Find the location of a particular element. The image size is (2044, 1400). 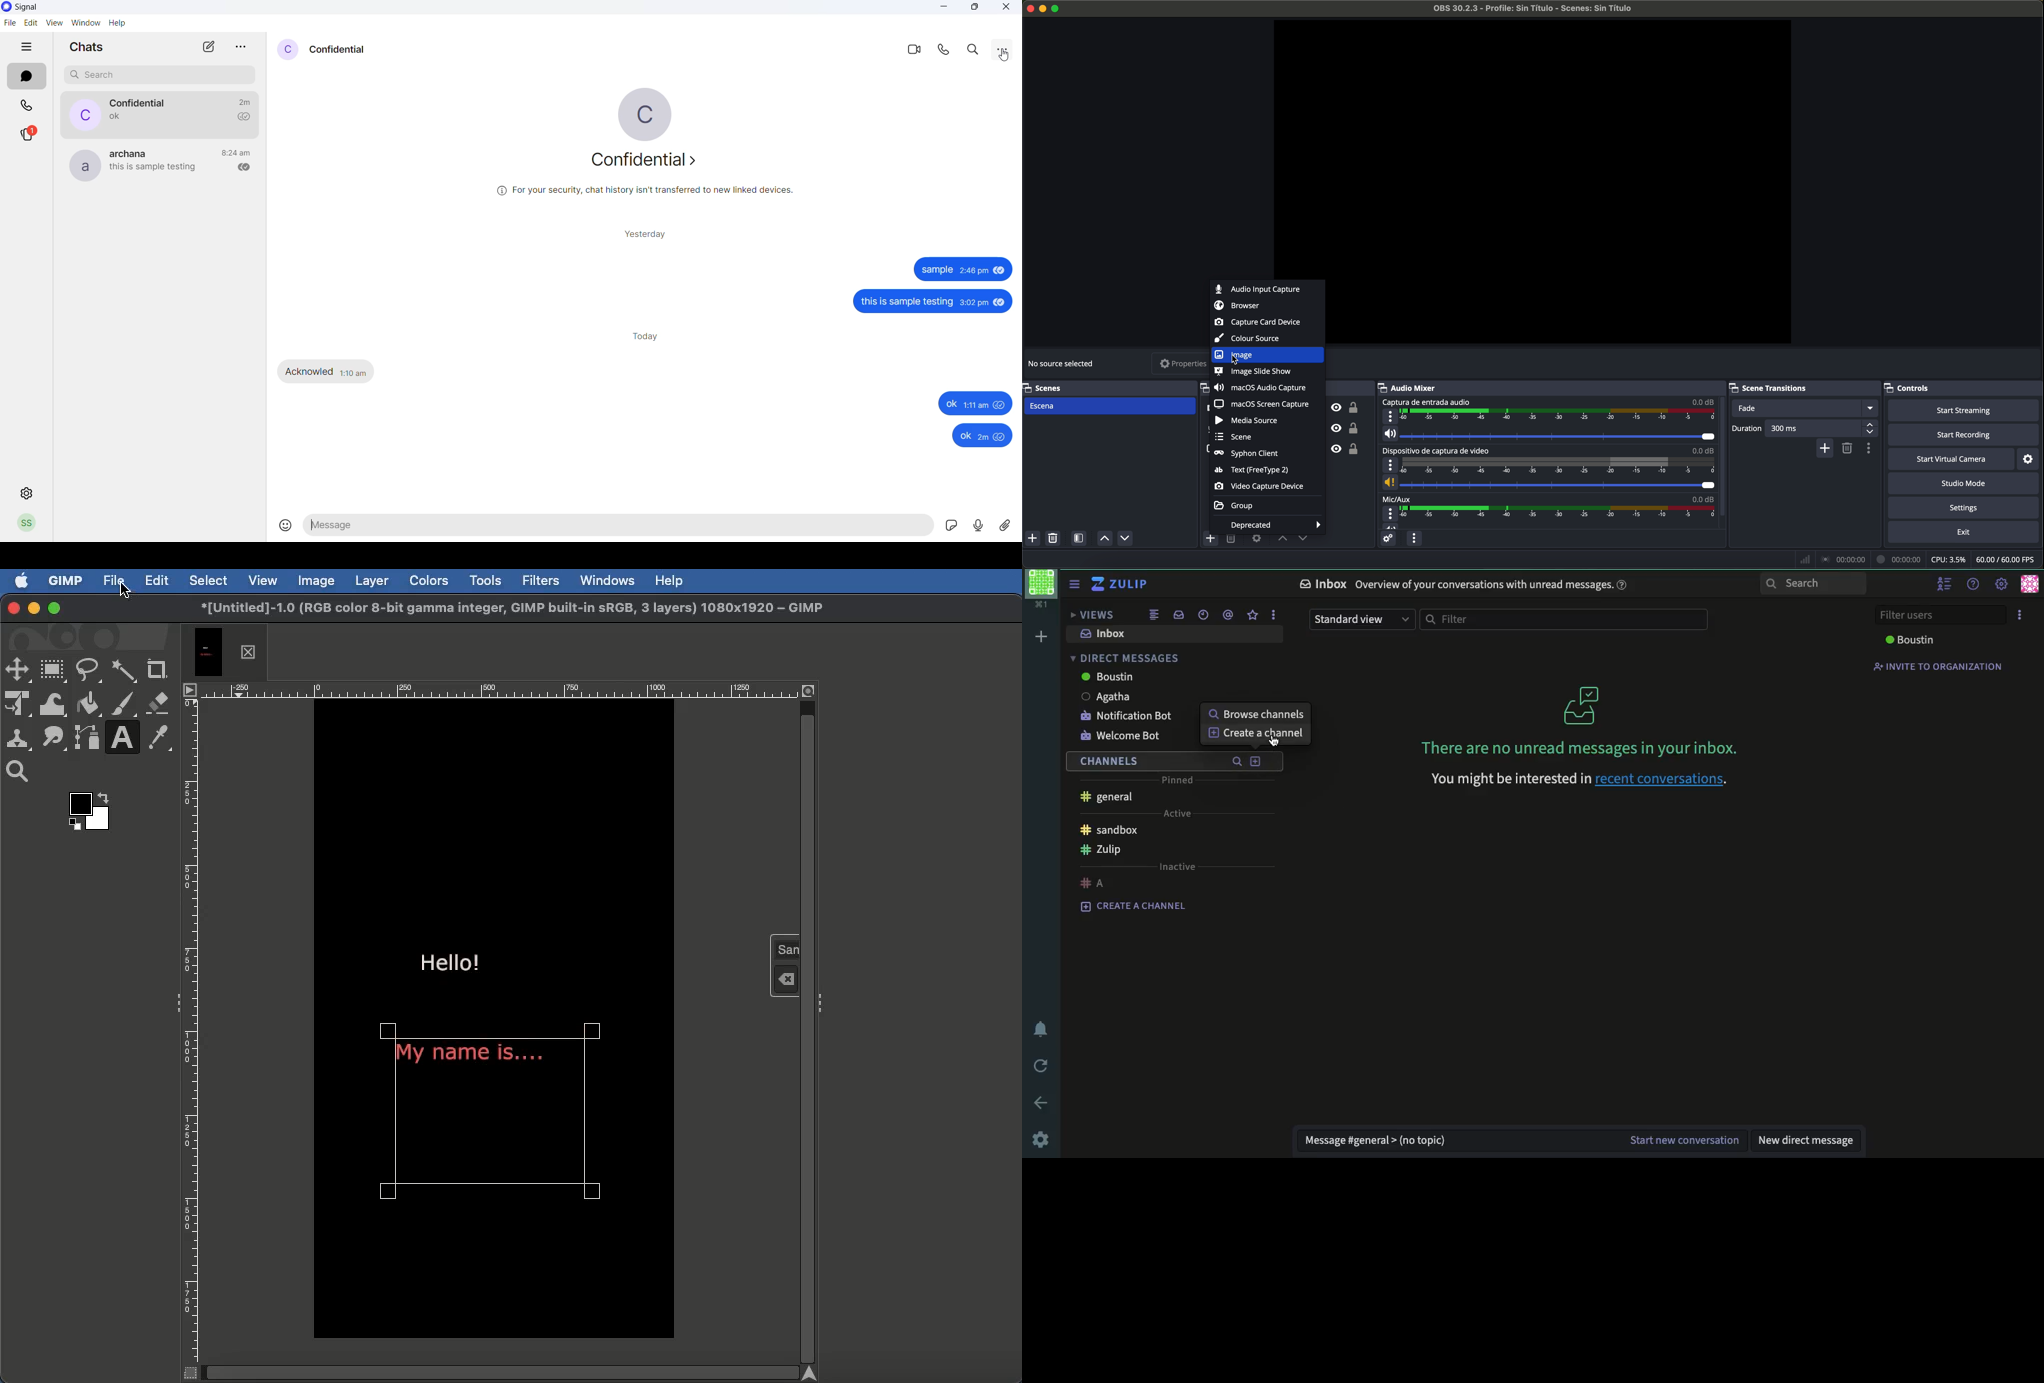

Zulip is located at coordinates (1119, 584).